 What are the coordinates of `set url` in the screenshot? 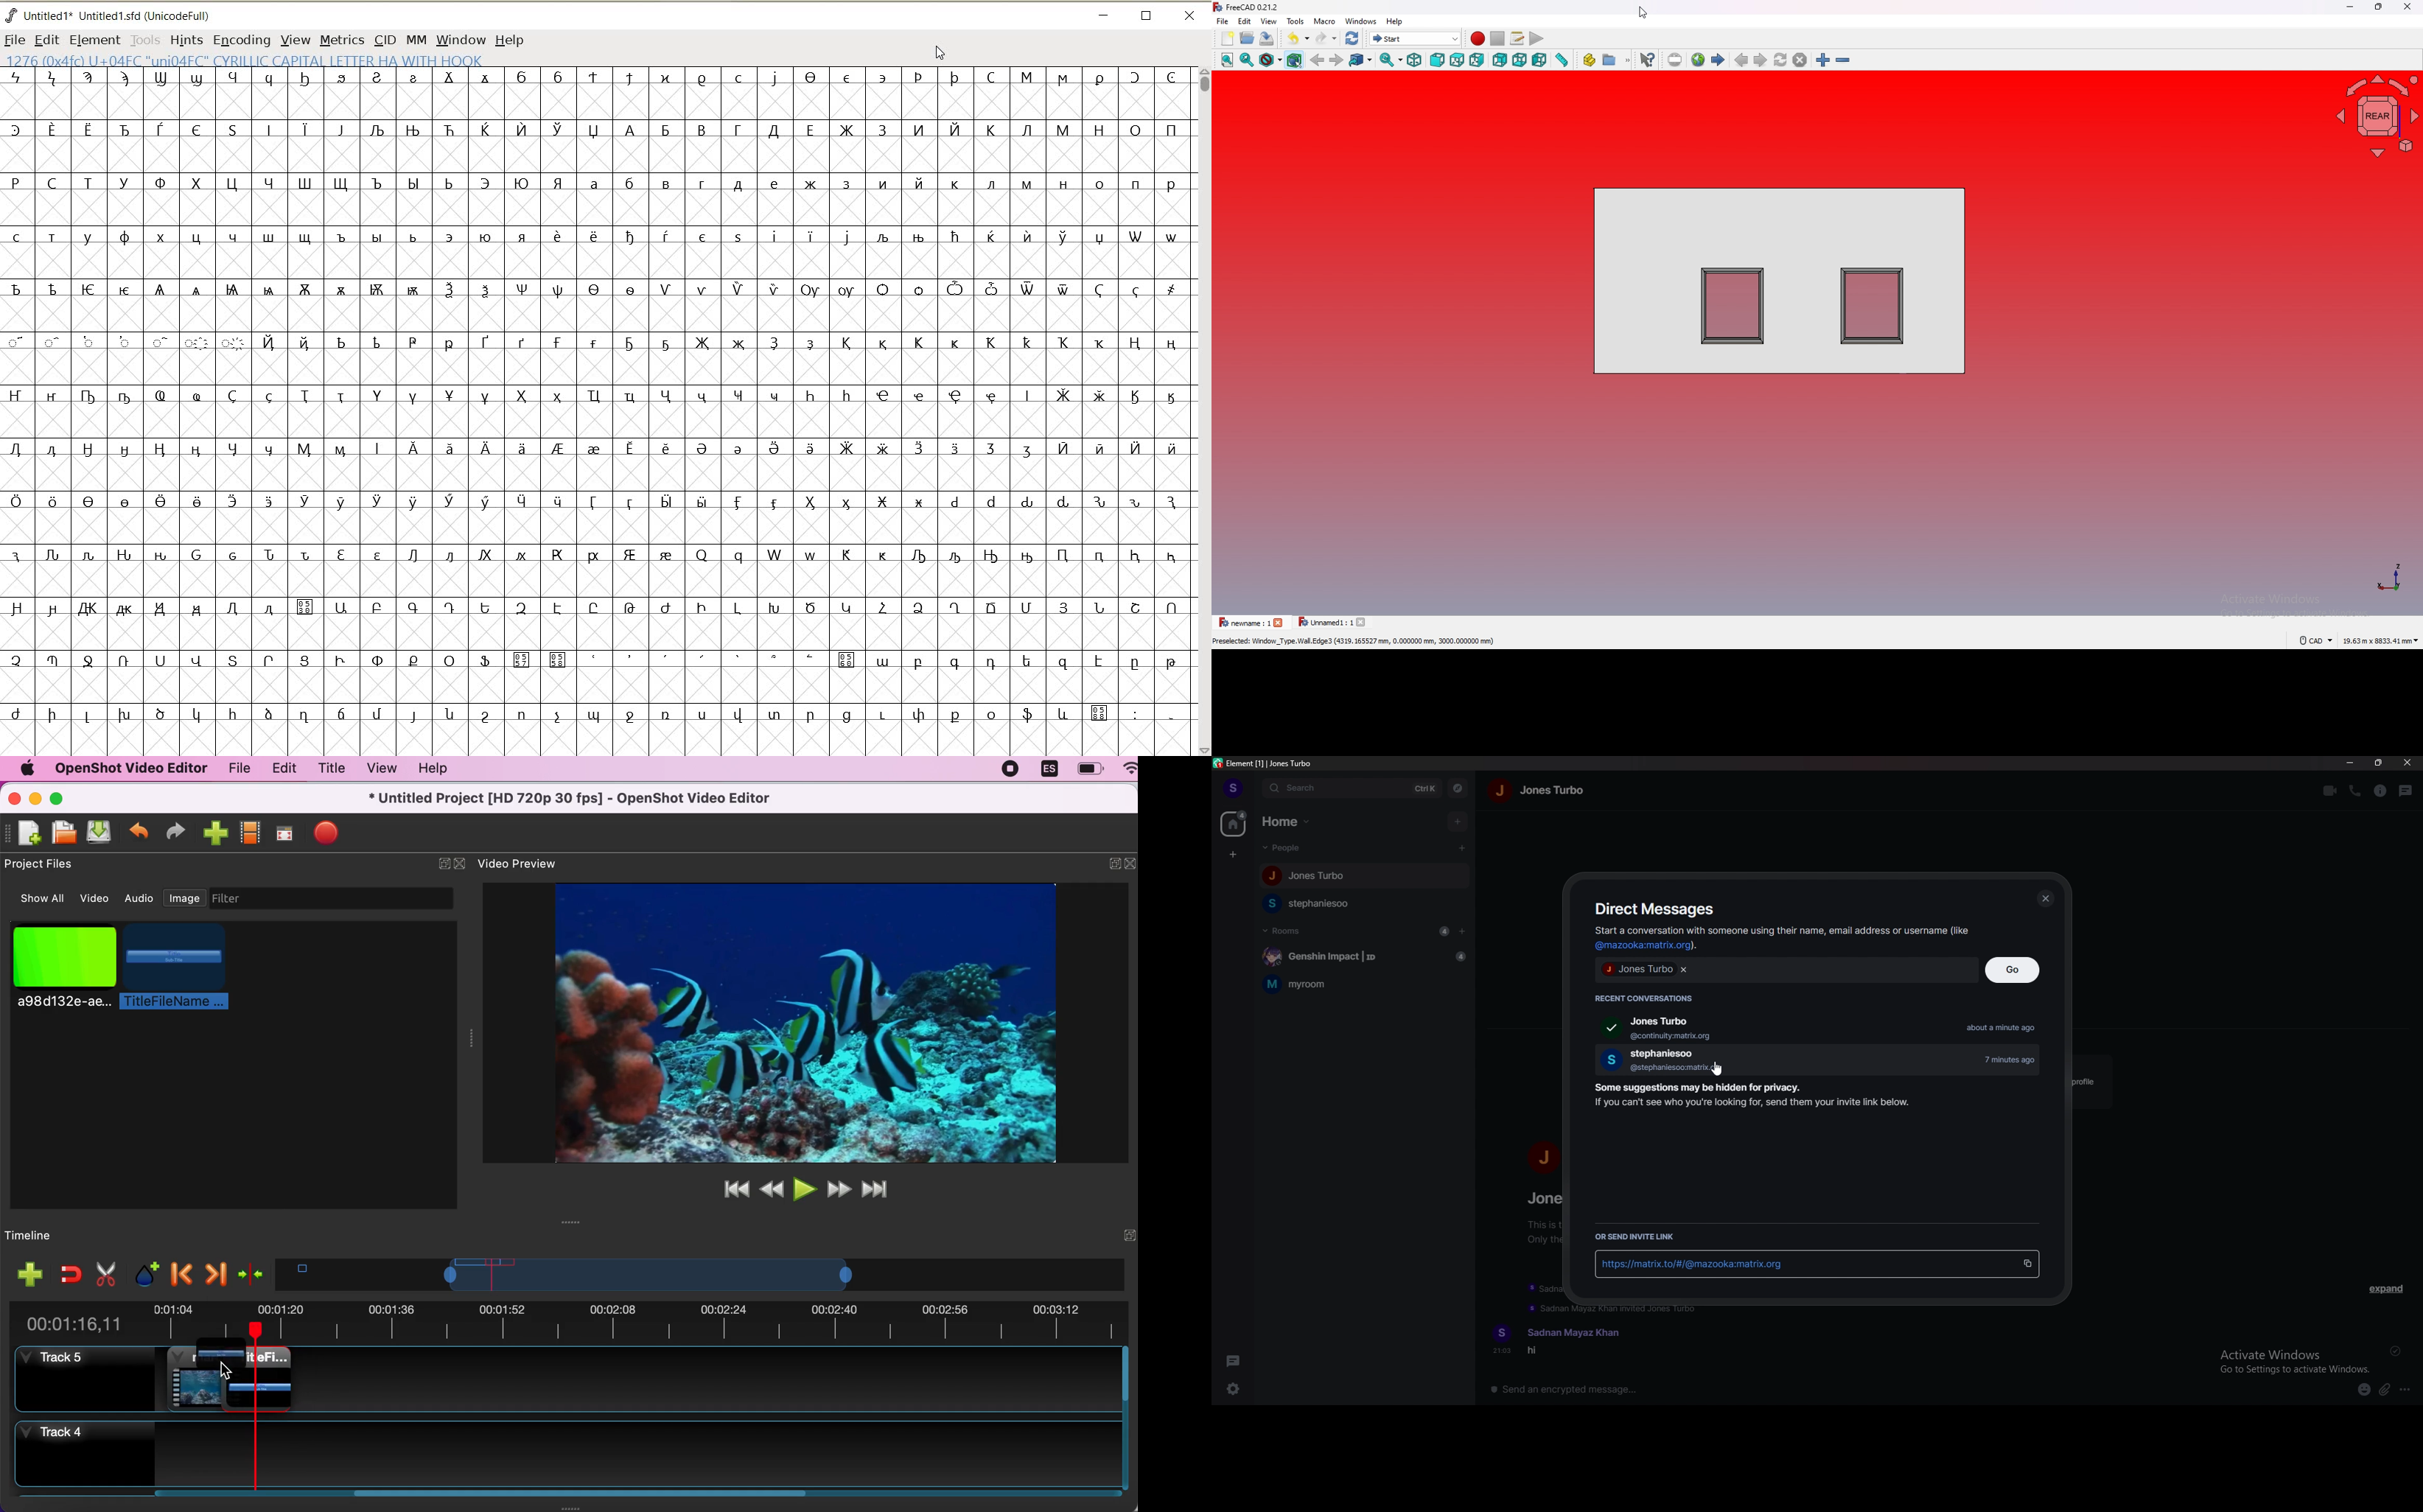 It's located at (1675, 60).